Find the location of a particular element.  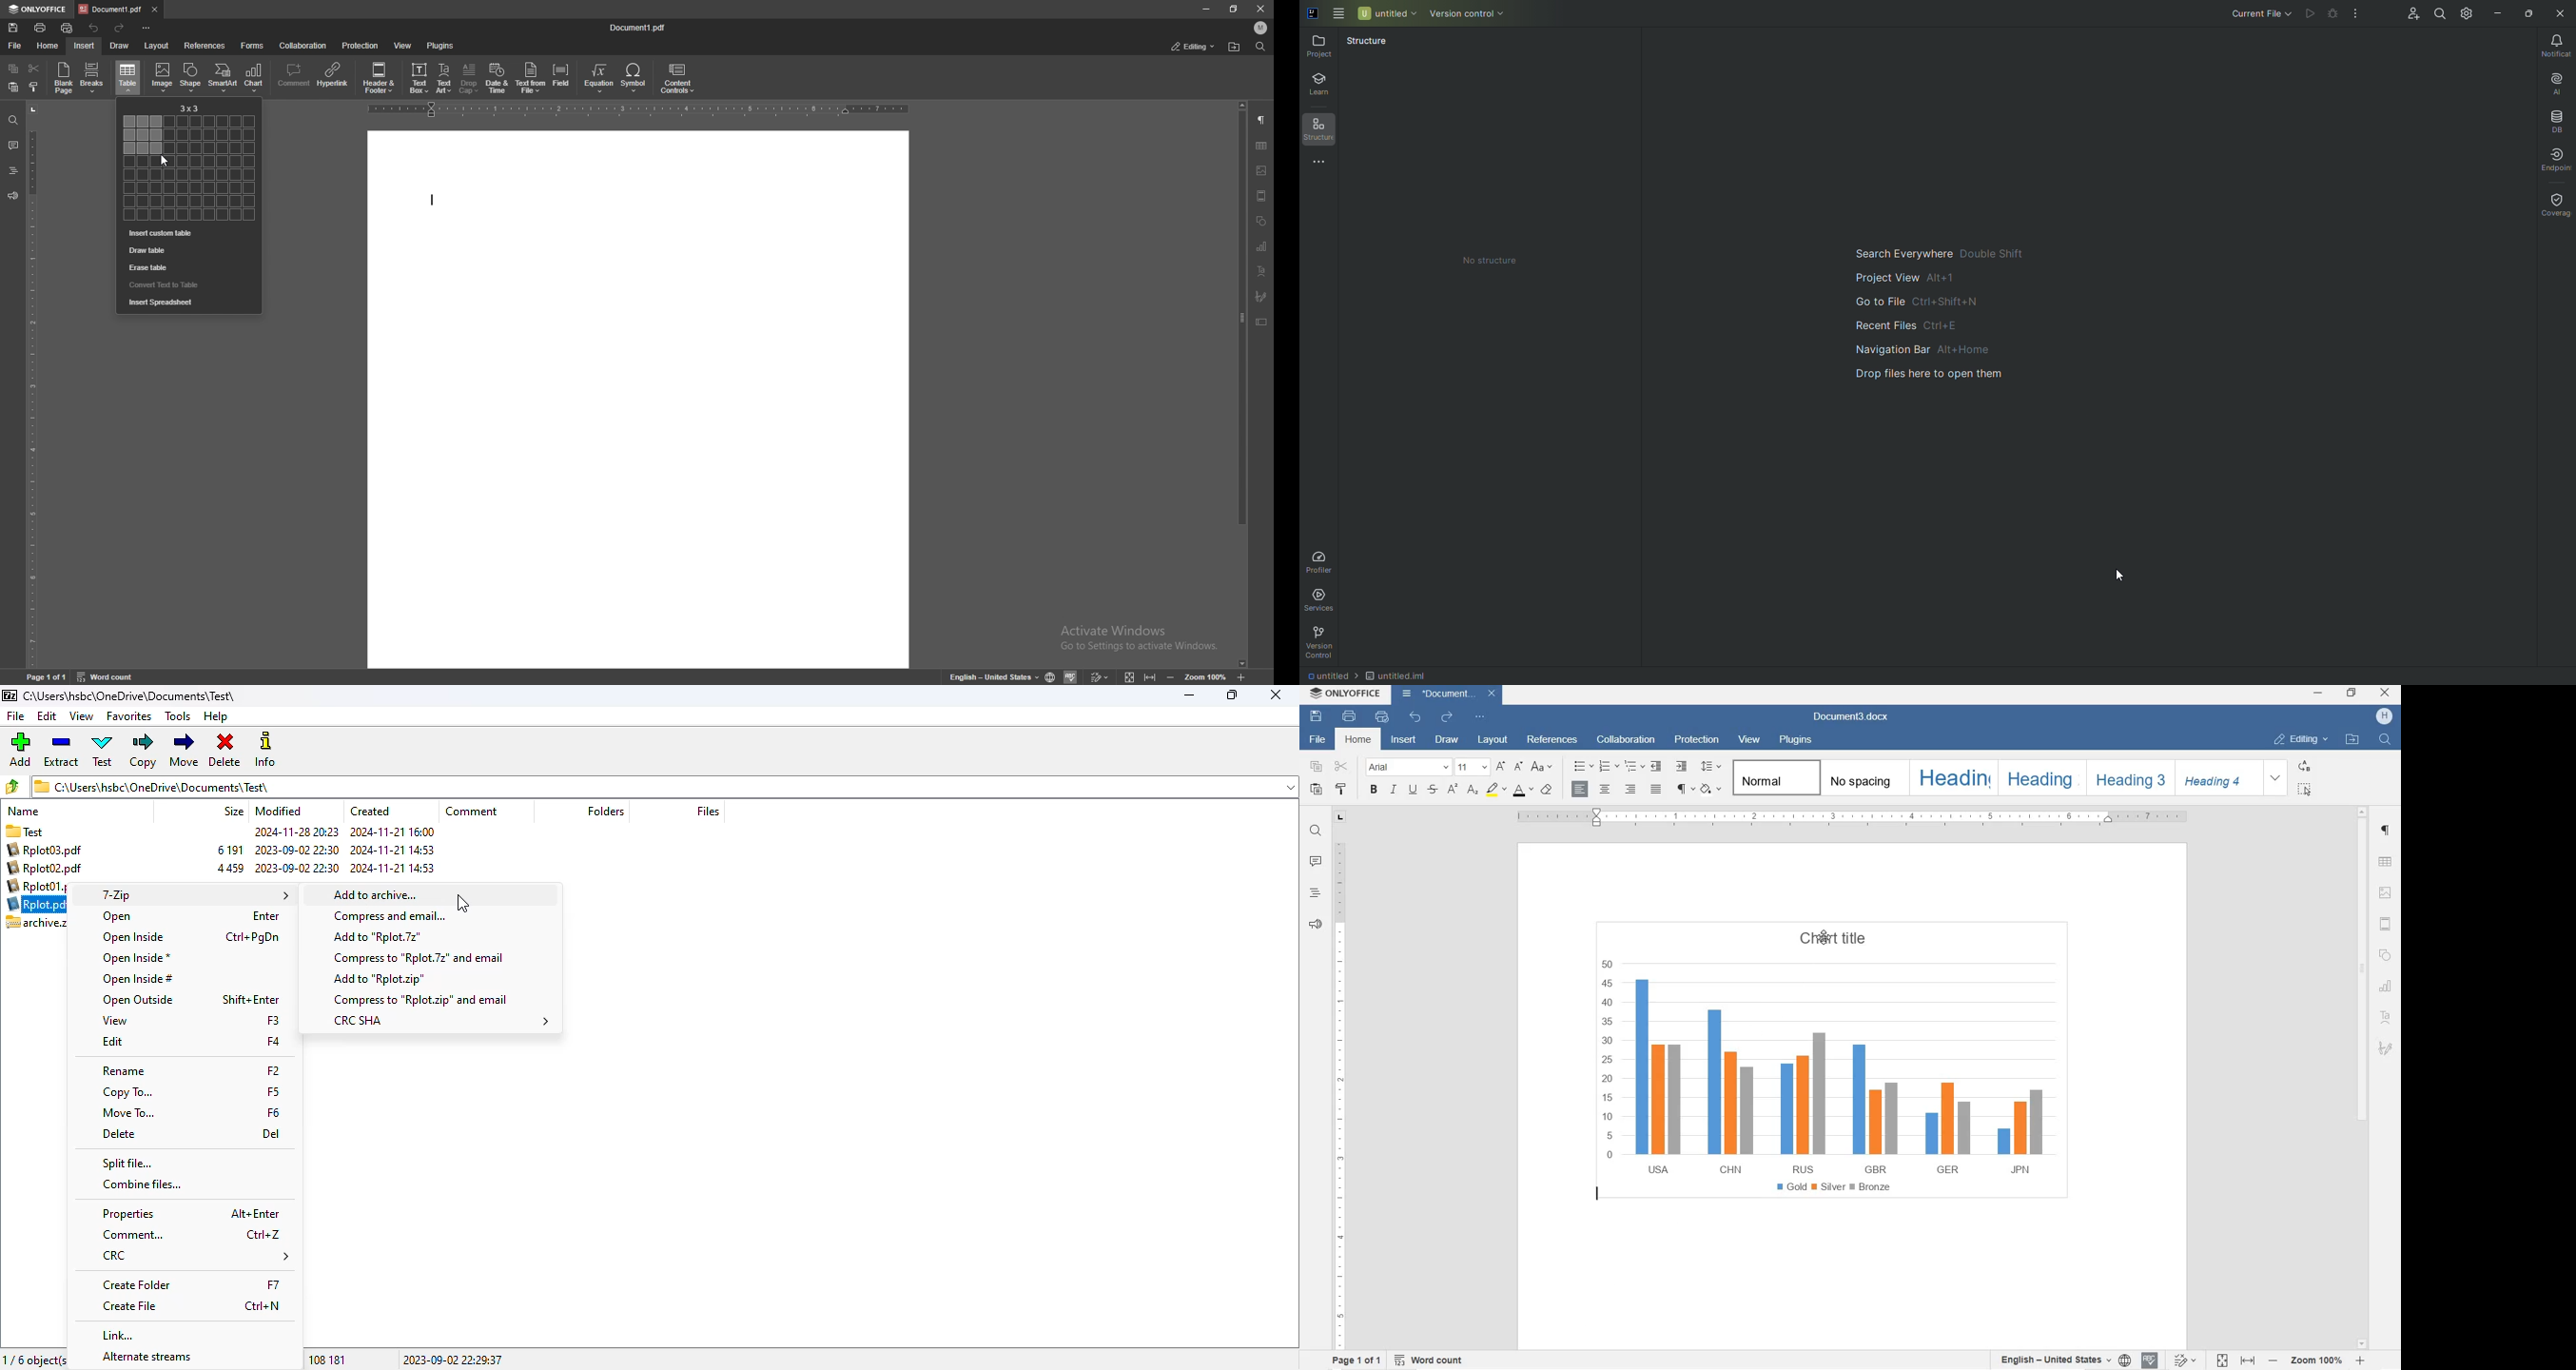

header and footer is located at coordinates (380, 78).